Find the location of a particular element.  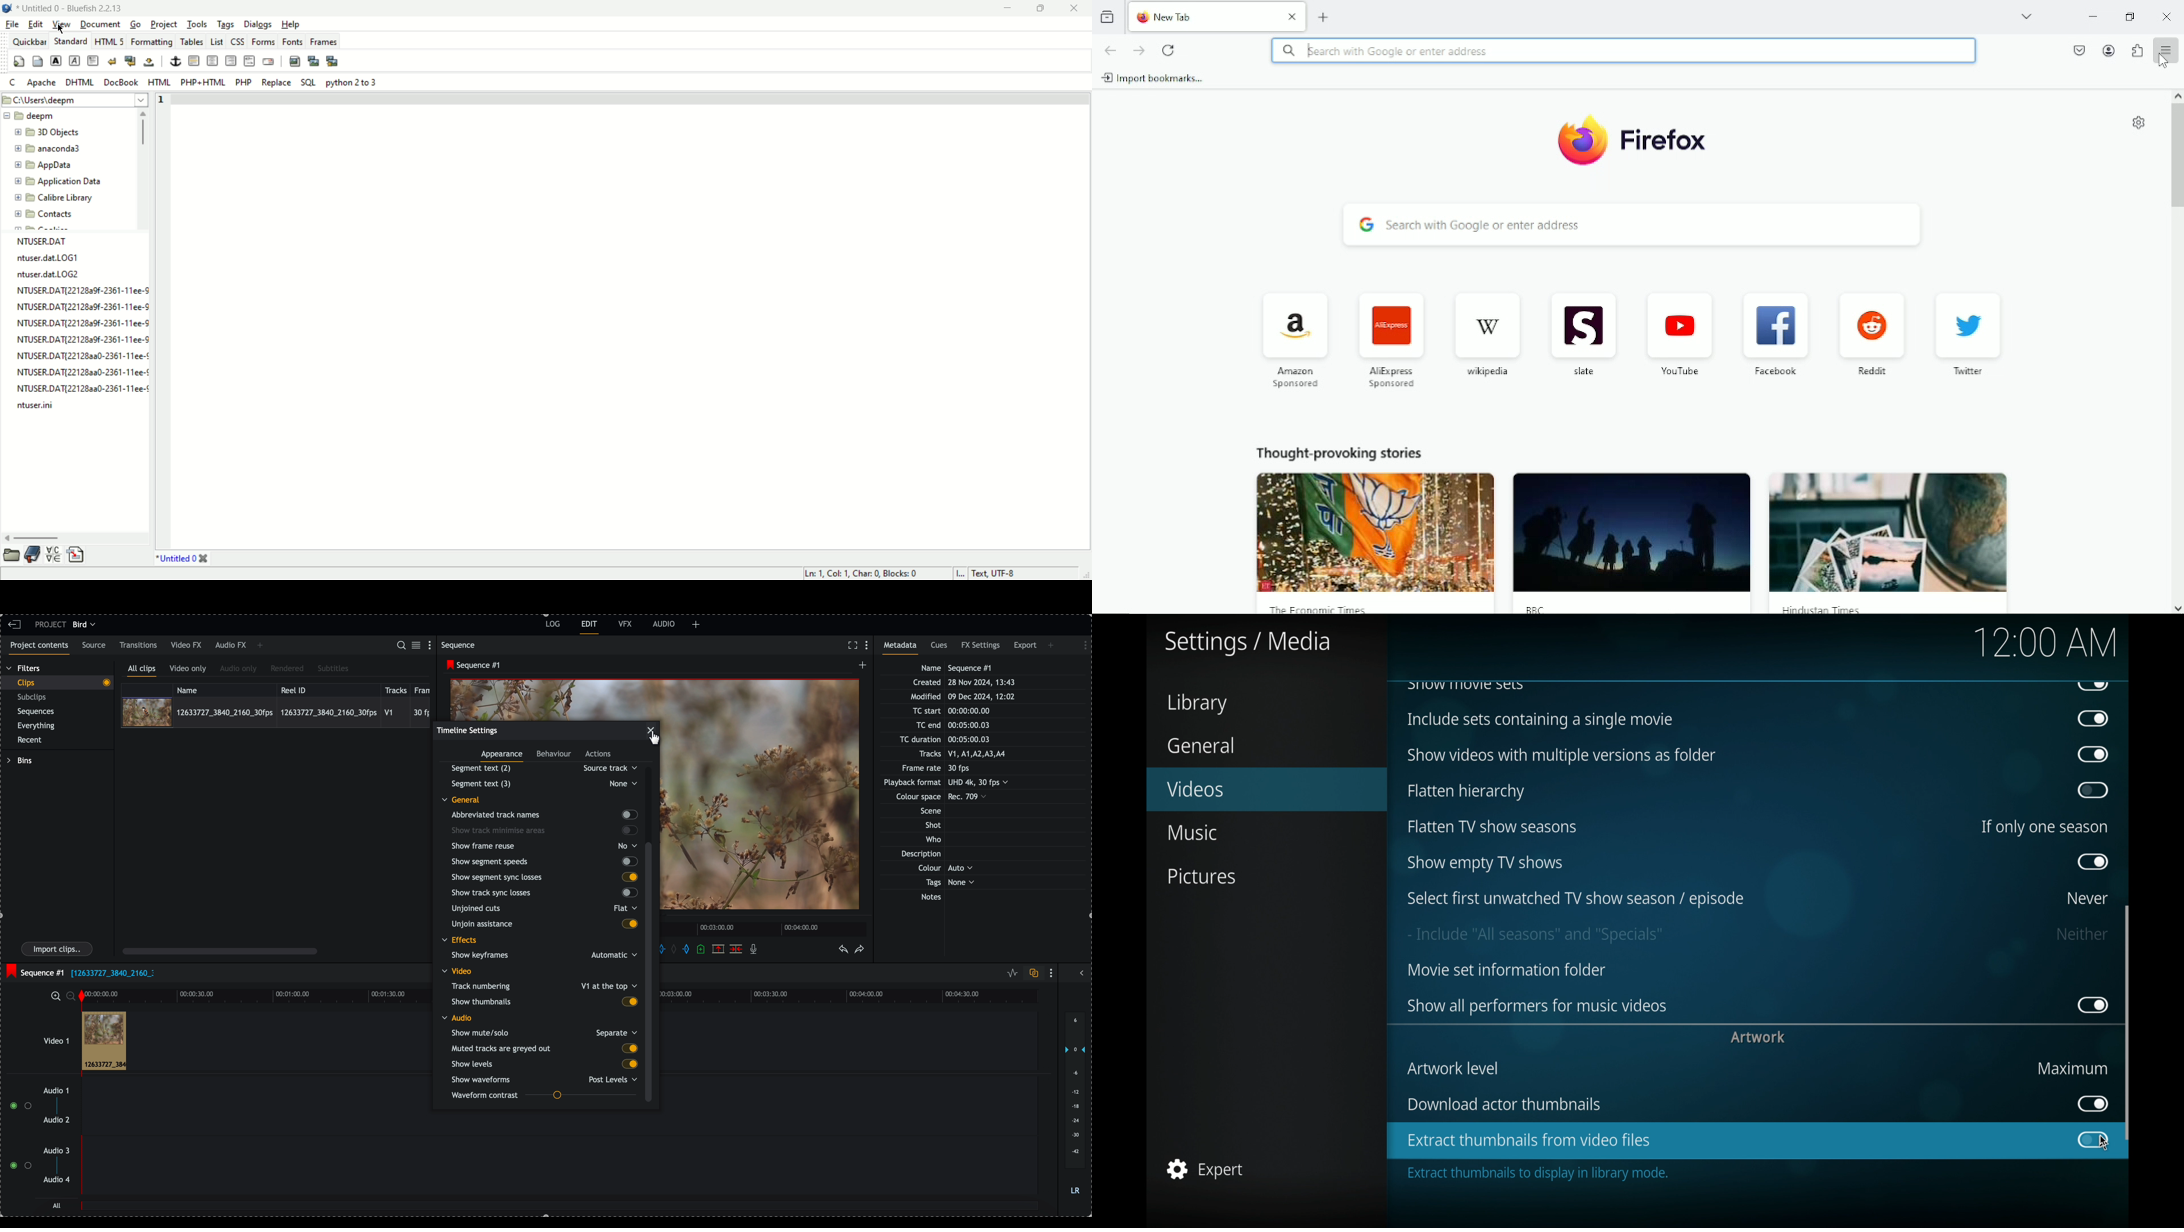

timeline is located at coordinates (856, 997).